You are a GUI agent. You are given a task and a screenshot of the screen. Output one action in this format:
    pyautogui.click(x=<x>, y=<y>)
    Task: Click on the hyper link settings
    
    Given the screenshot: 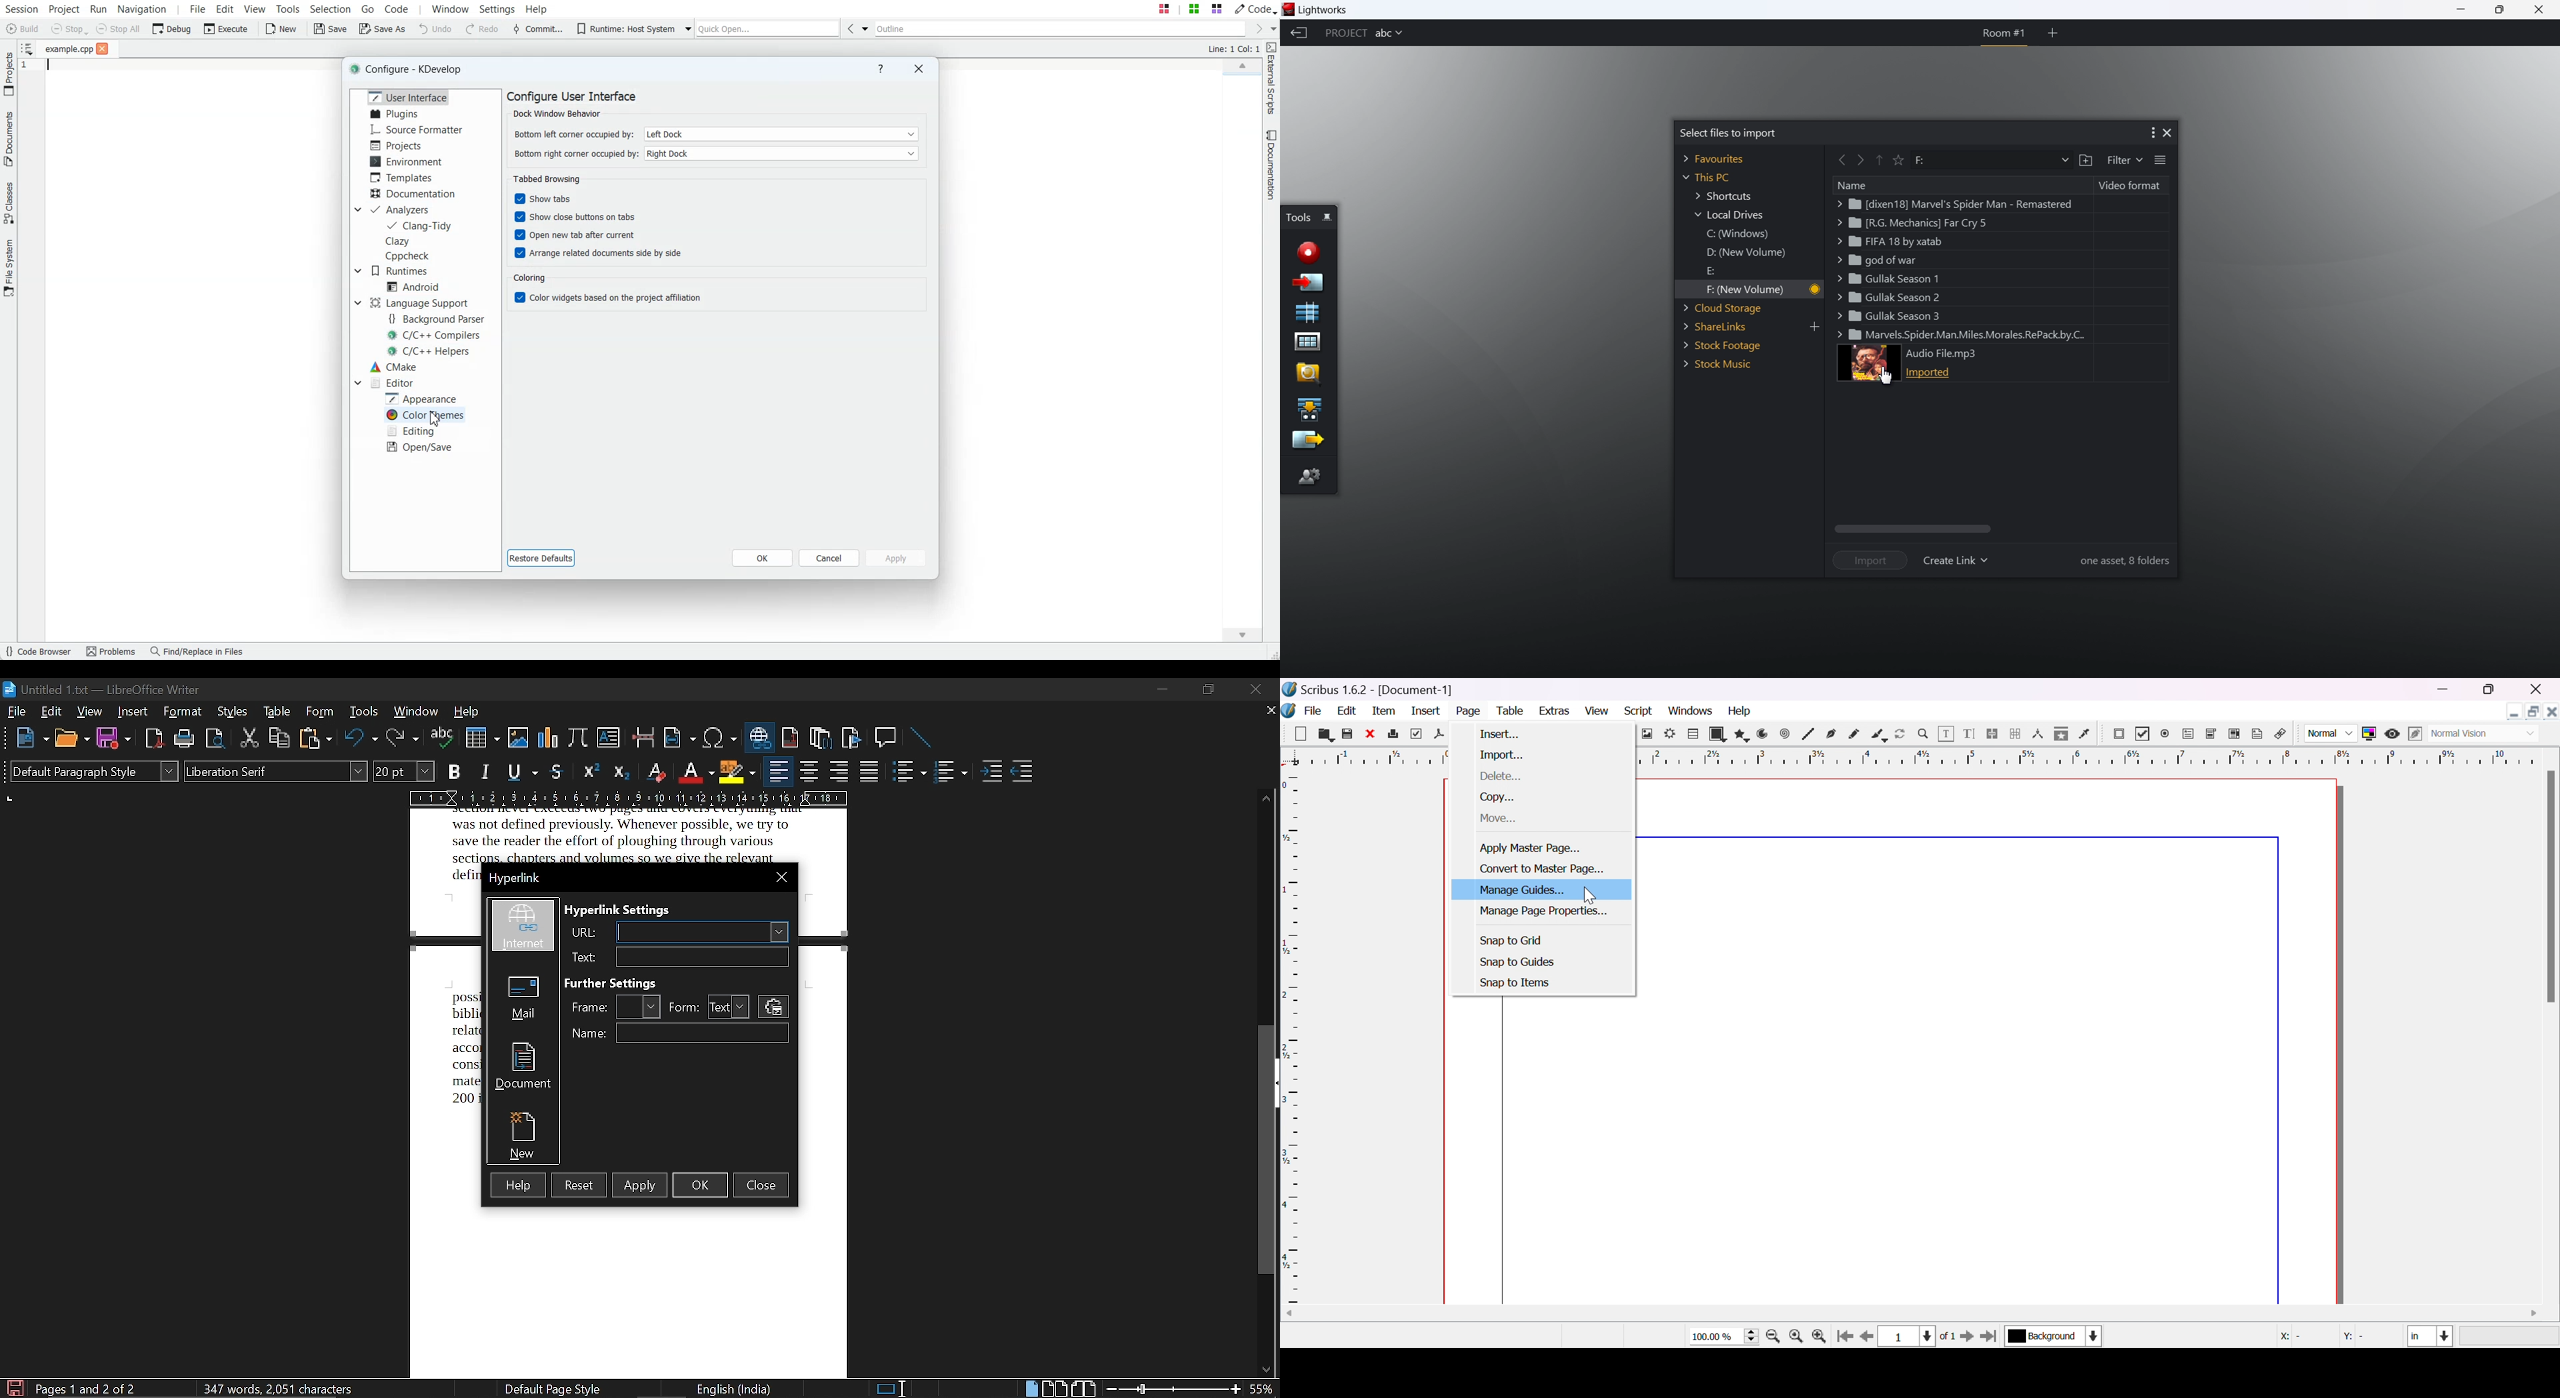 What is the action you would take?
    pyautogui.click(x=628, y=912)
    